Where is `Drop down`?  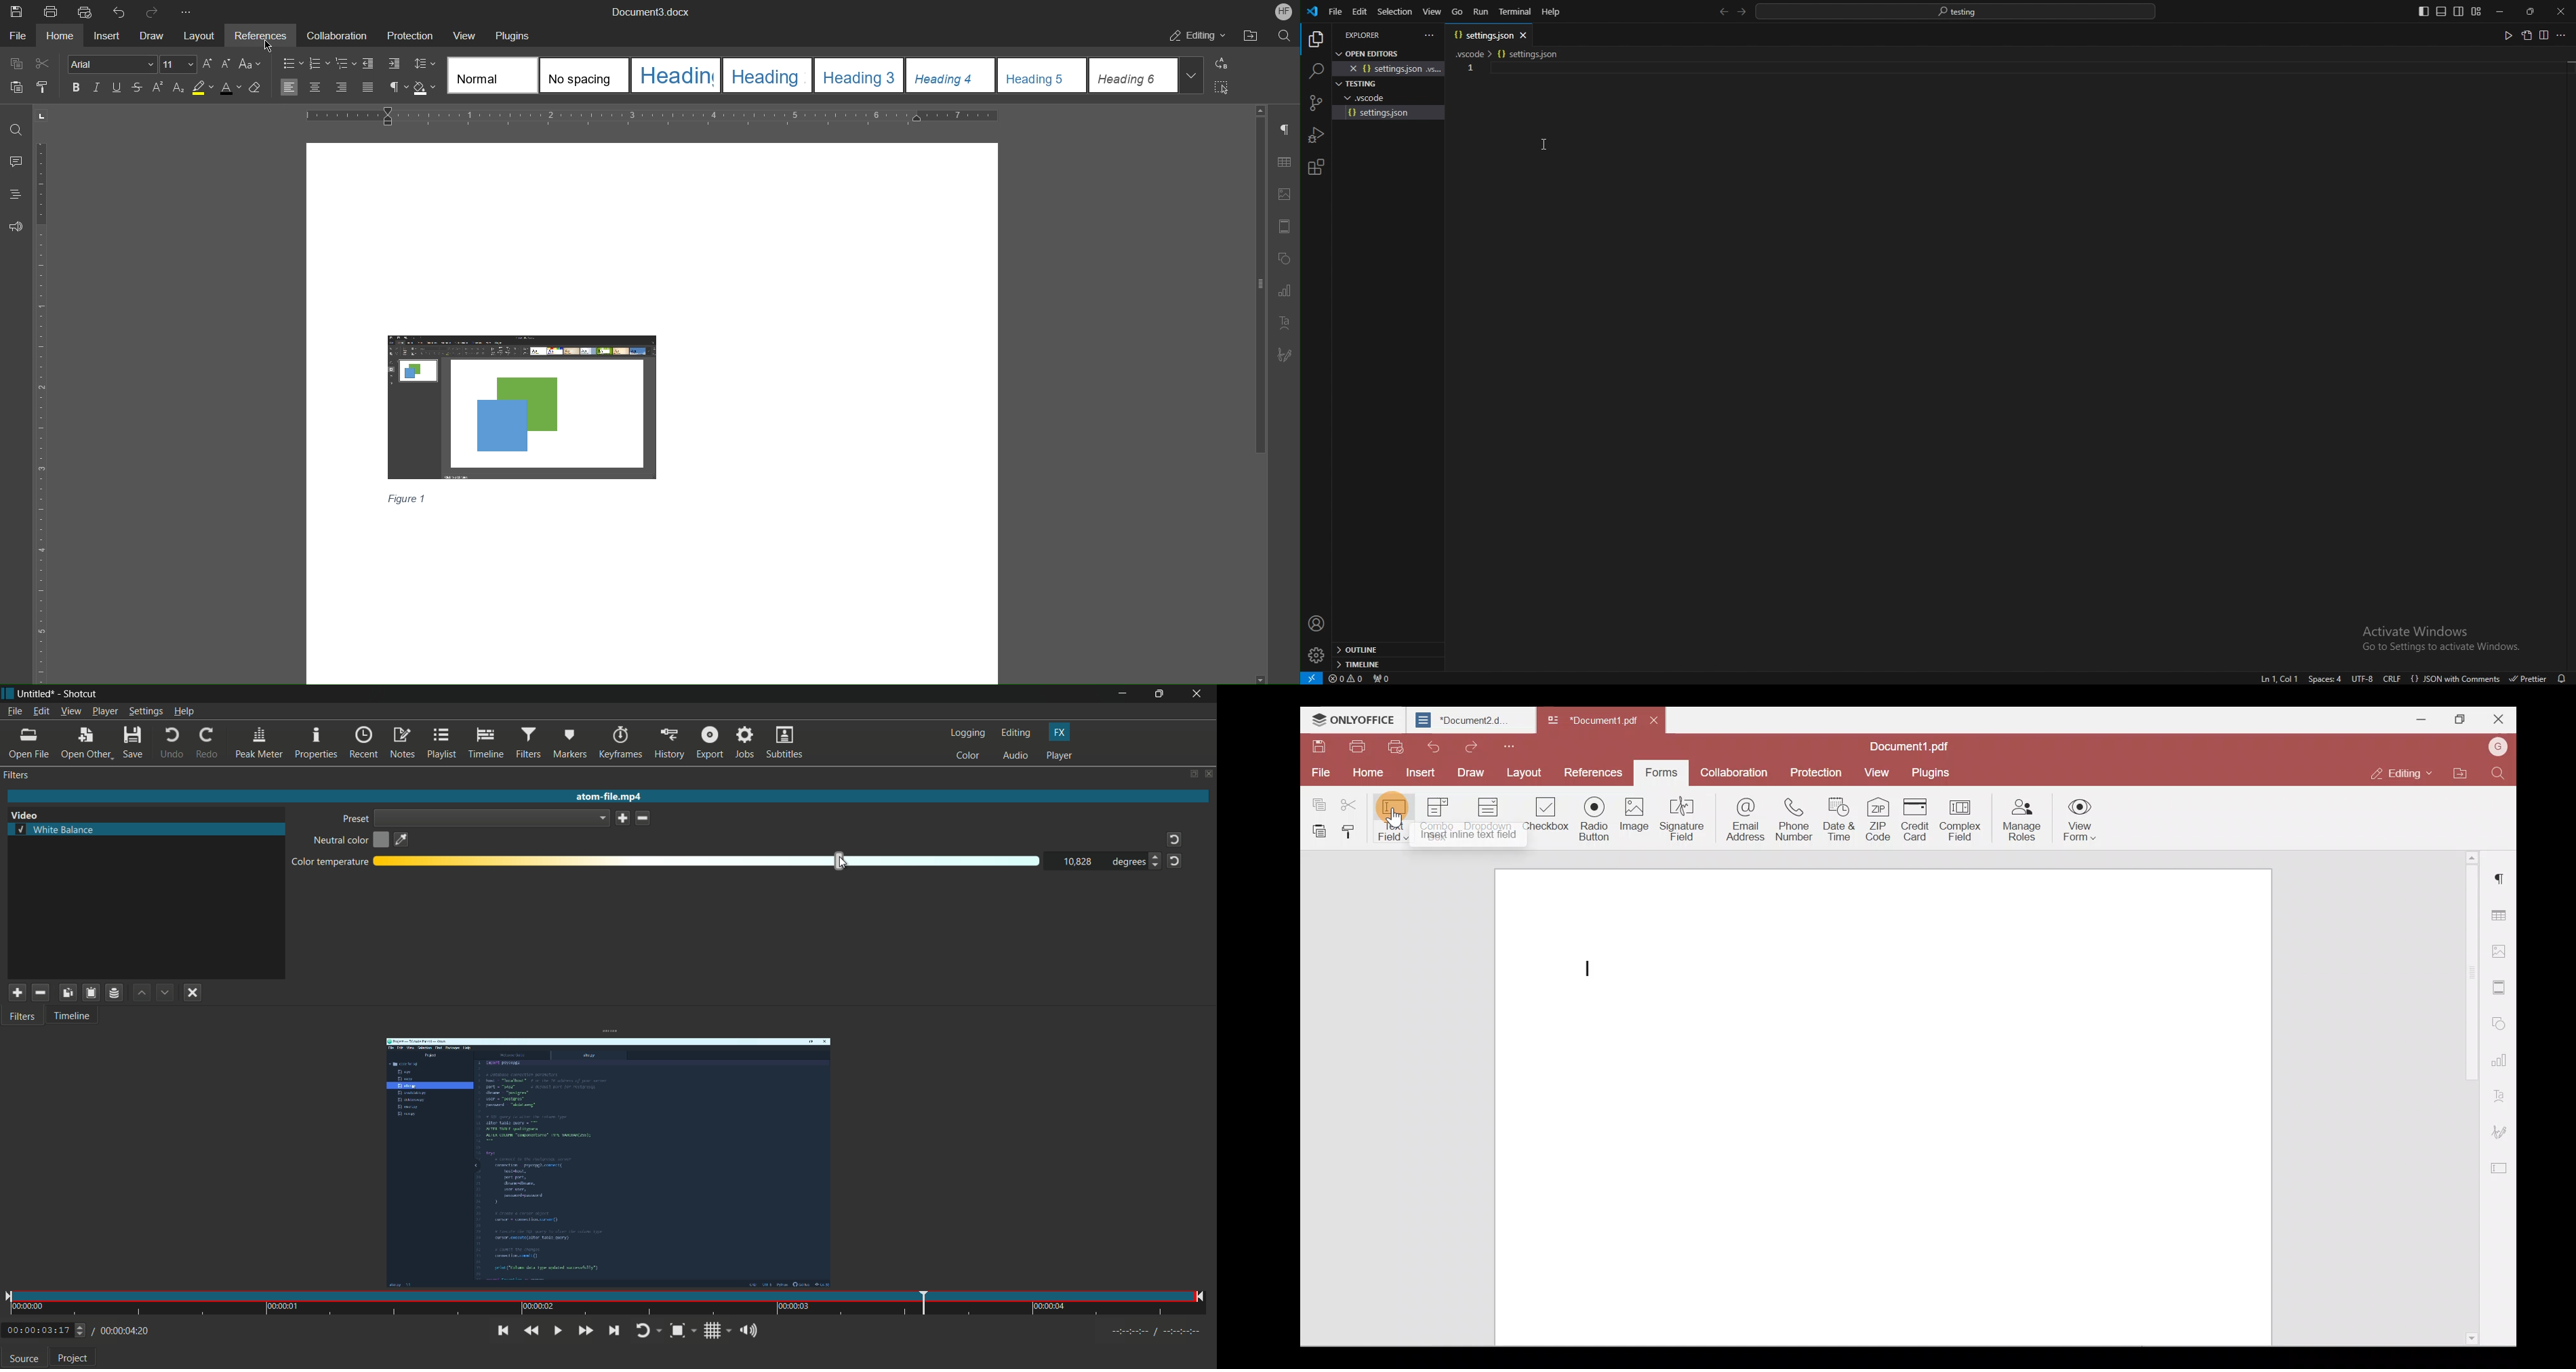
Drop down is located at coordinates (1493, 816).